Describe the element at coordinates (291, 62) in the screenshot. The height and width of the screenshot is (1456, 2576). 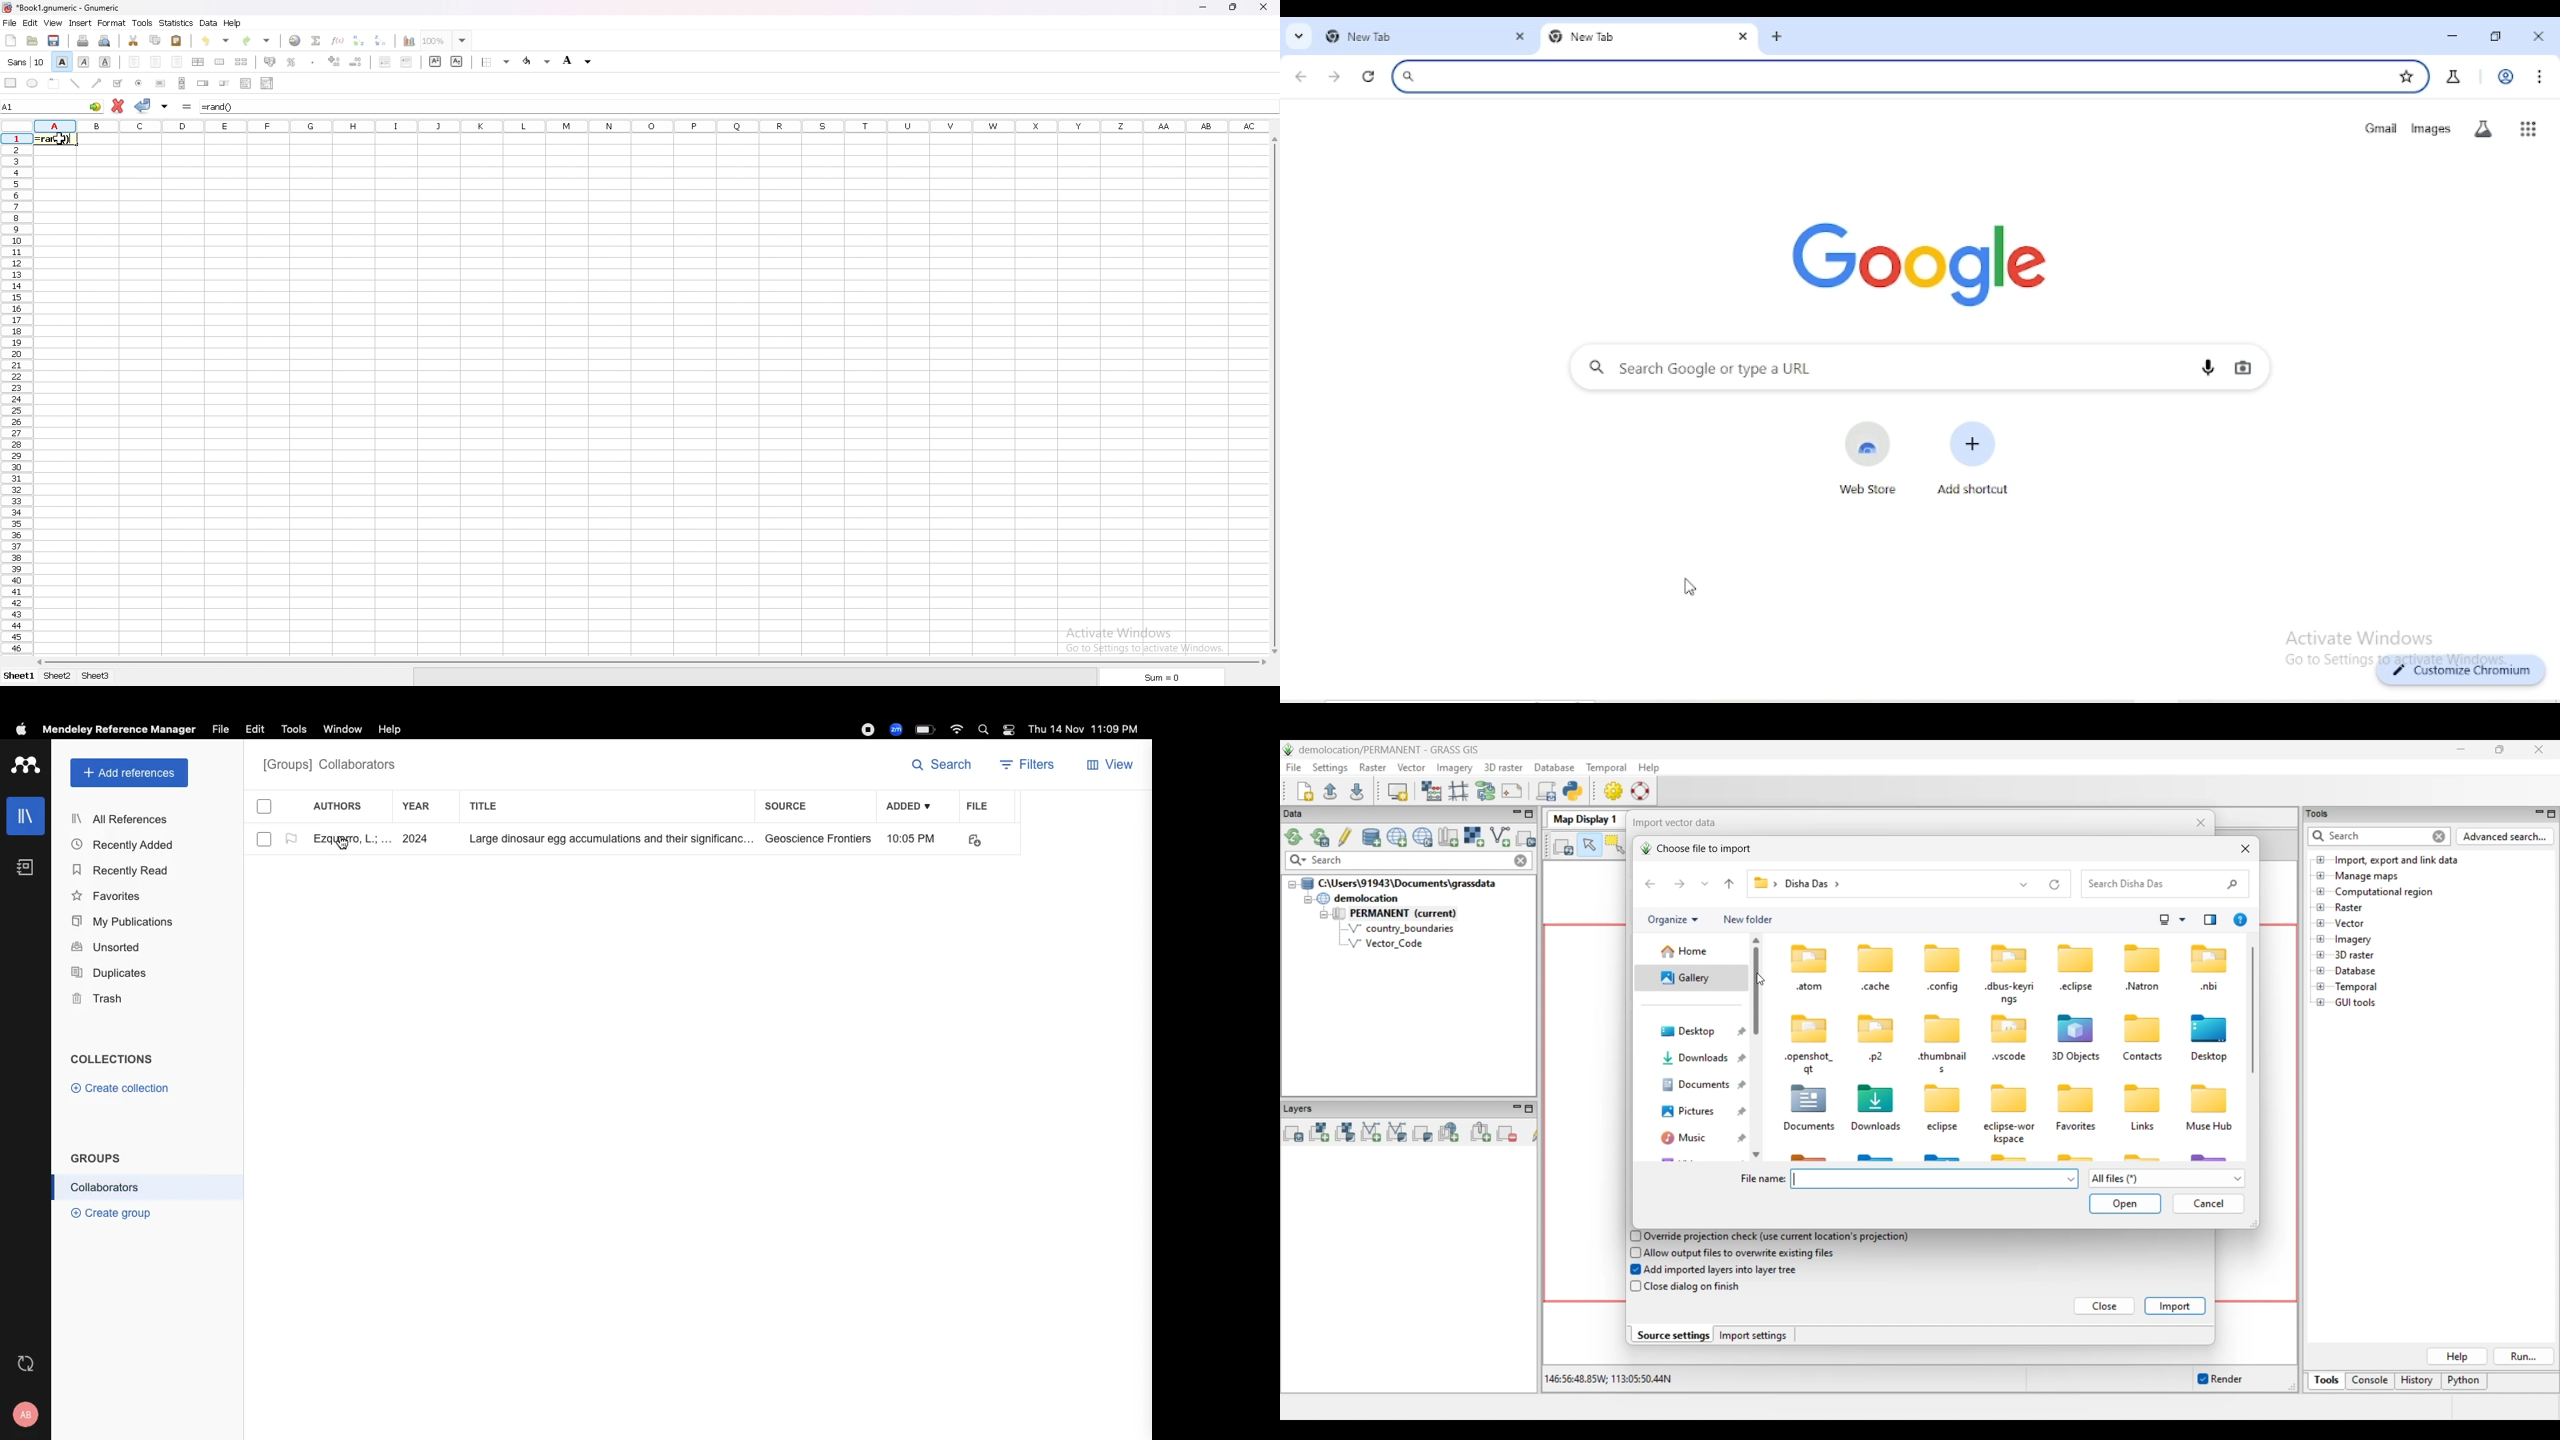
I see `percentage` at that location.